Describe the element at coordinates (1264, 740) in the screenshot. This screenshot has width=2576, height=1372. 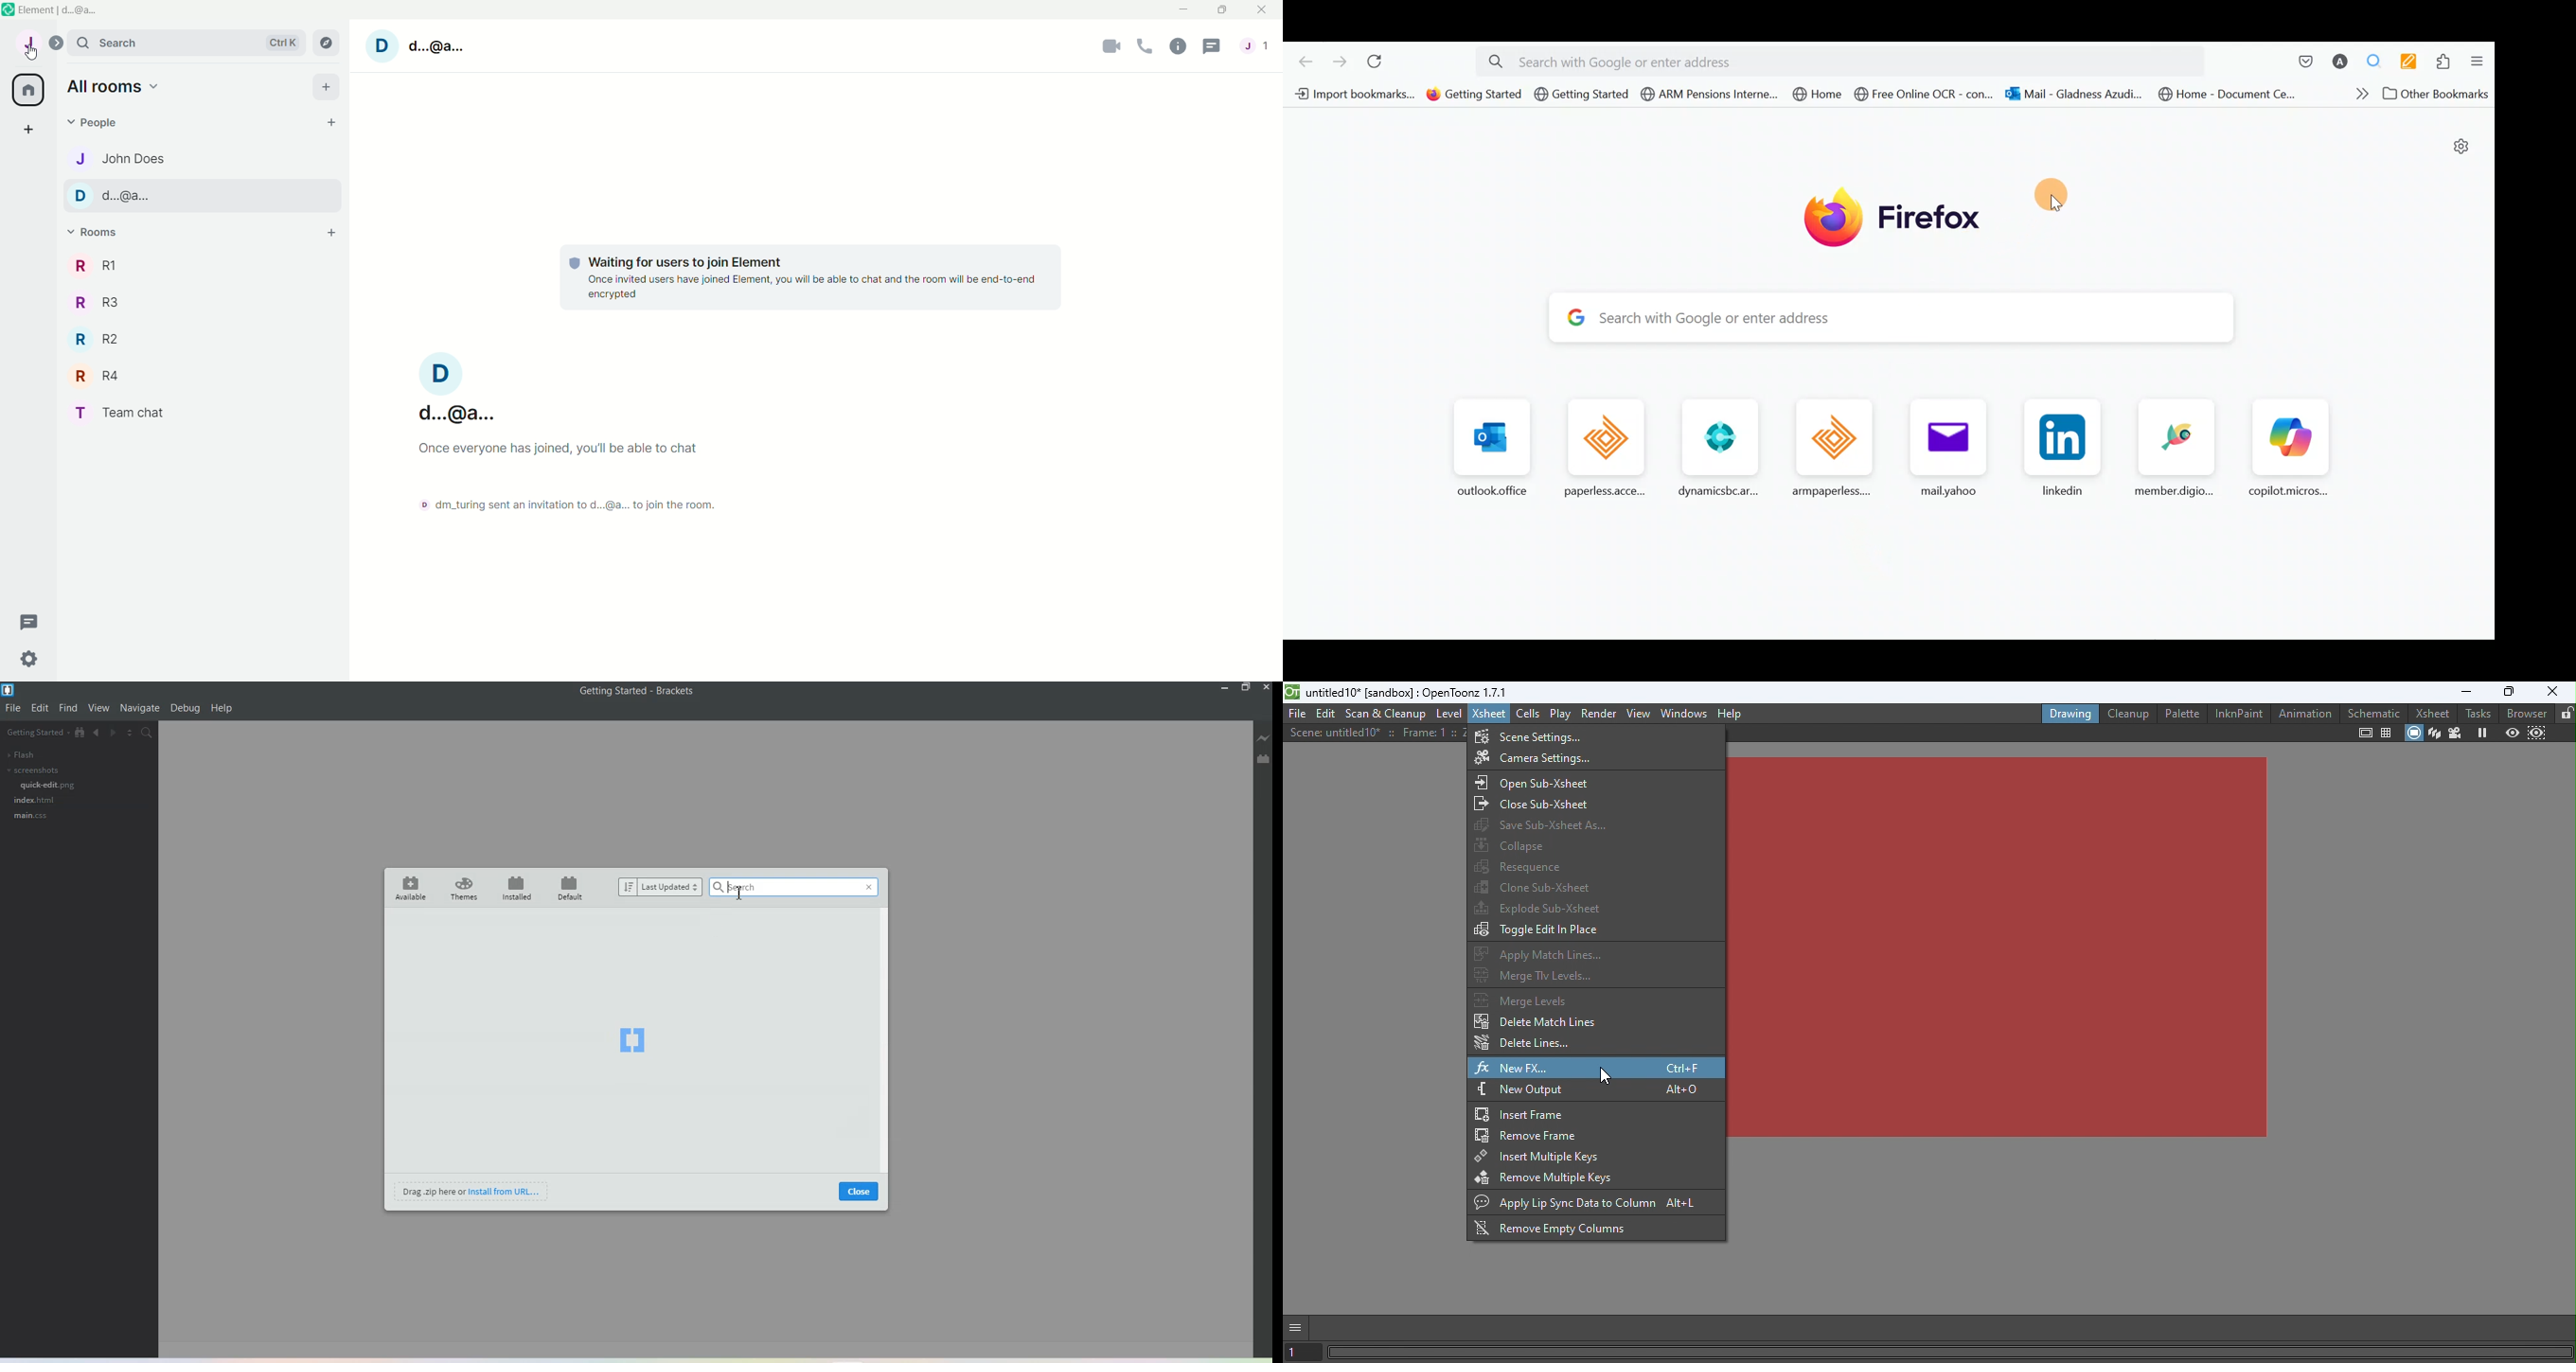
I see `Live Preview` at that location.